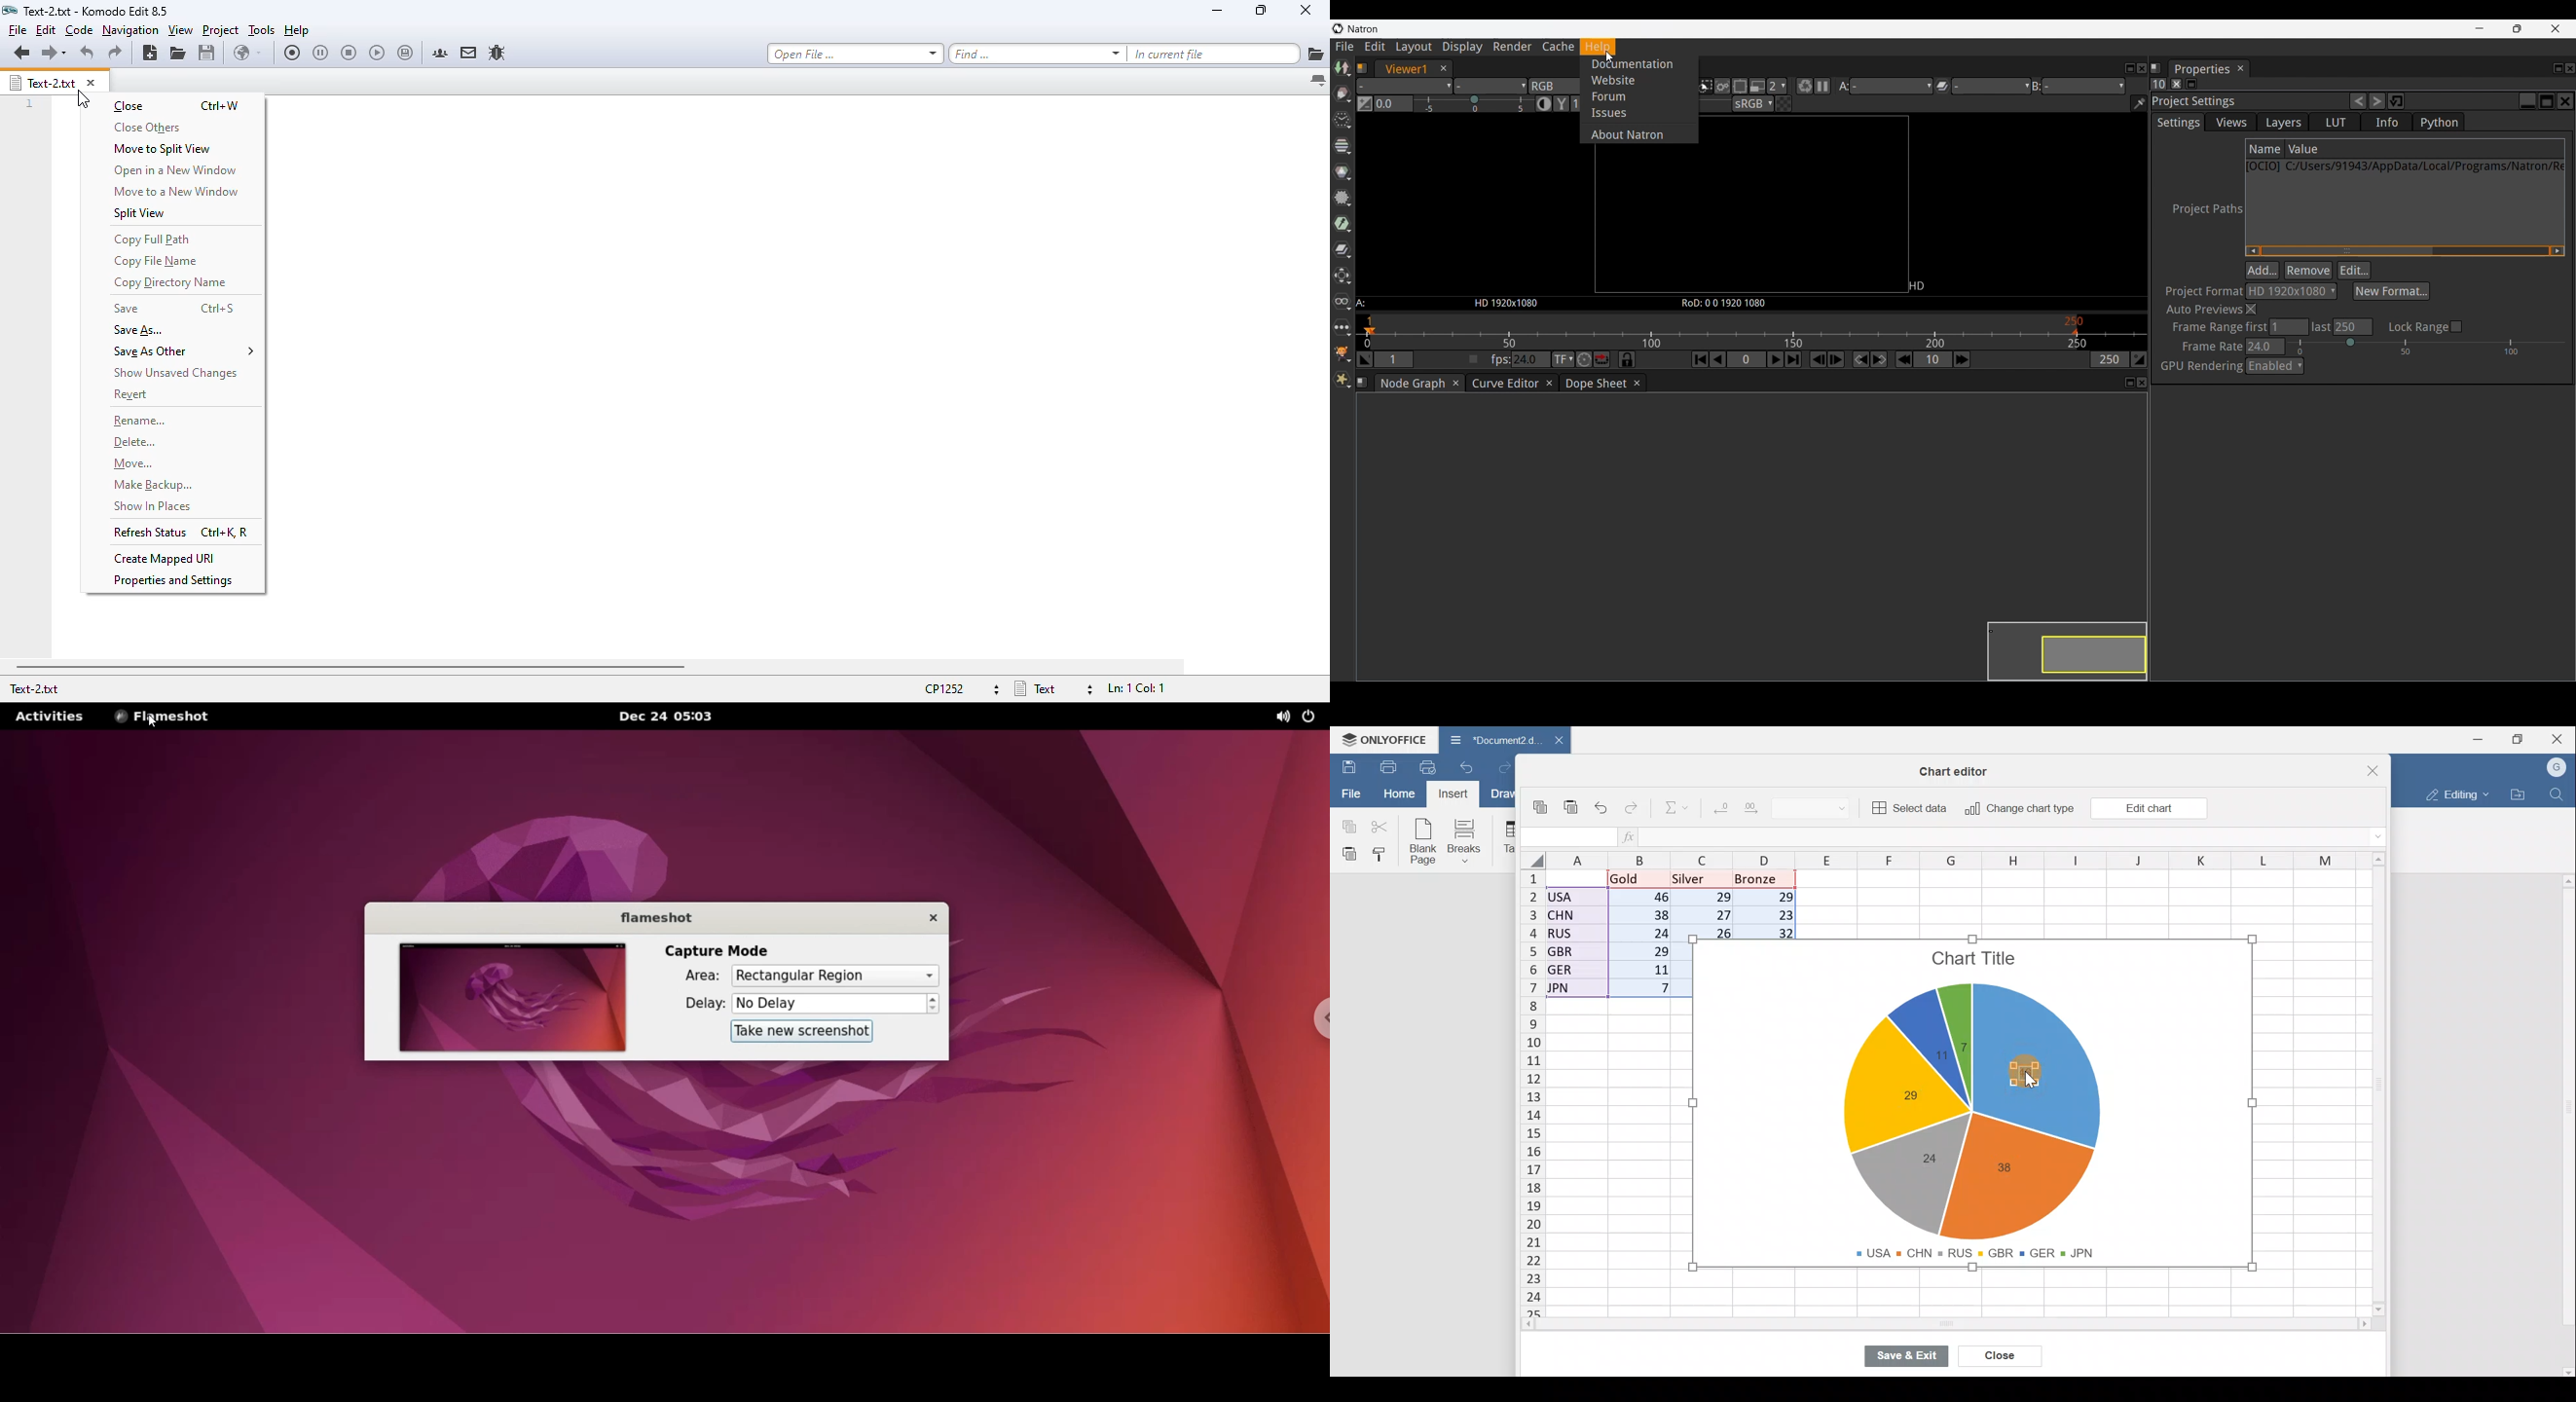 The image size is (2576, 1428). What do you see at coordinates (1632, 811) in the screenshot?
I see `Redo` at bounding box center [1632, 811].